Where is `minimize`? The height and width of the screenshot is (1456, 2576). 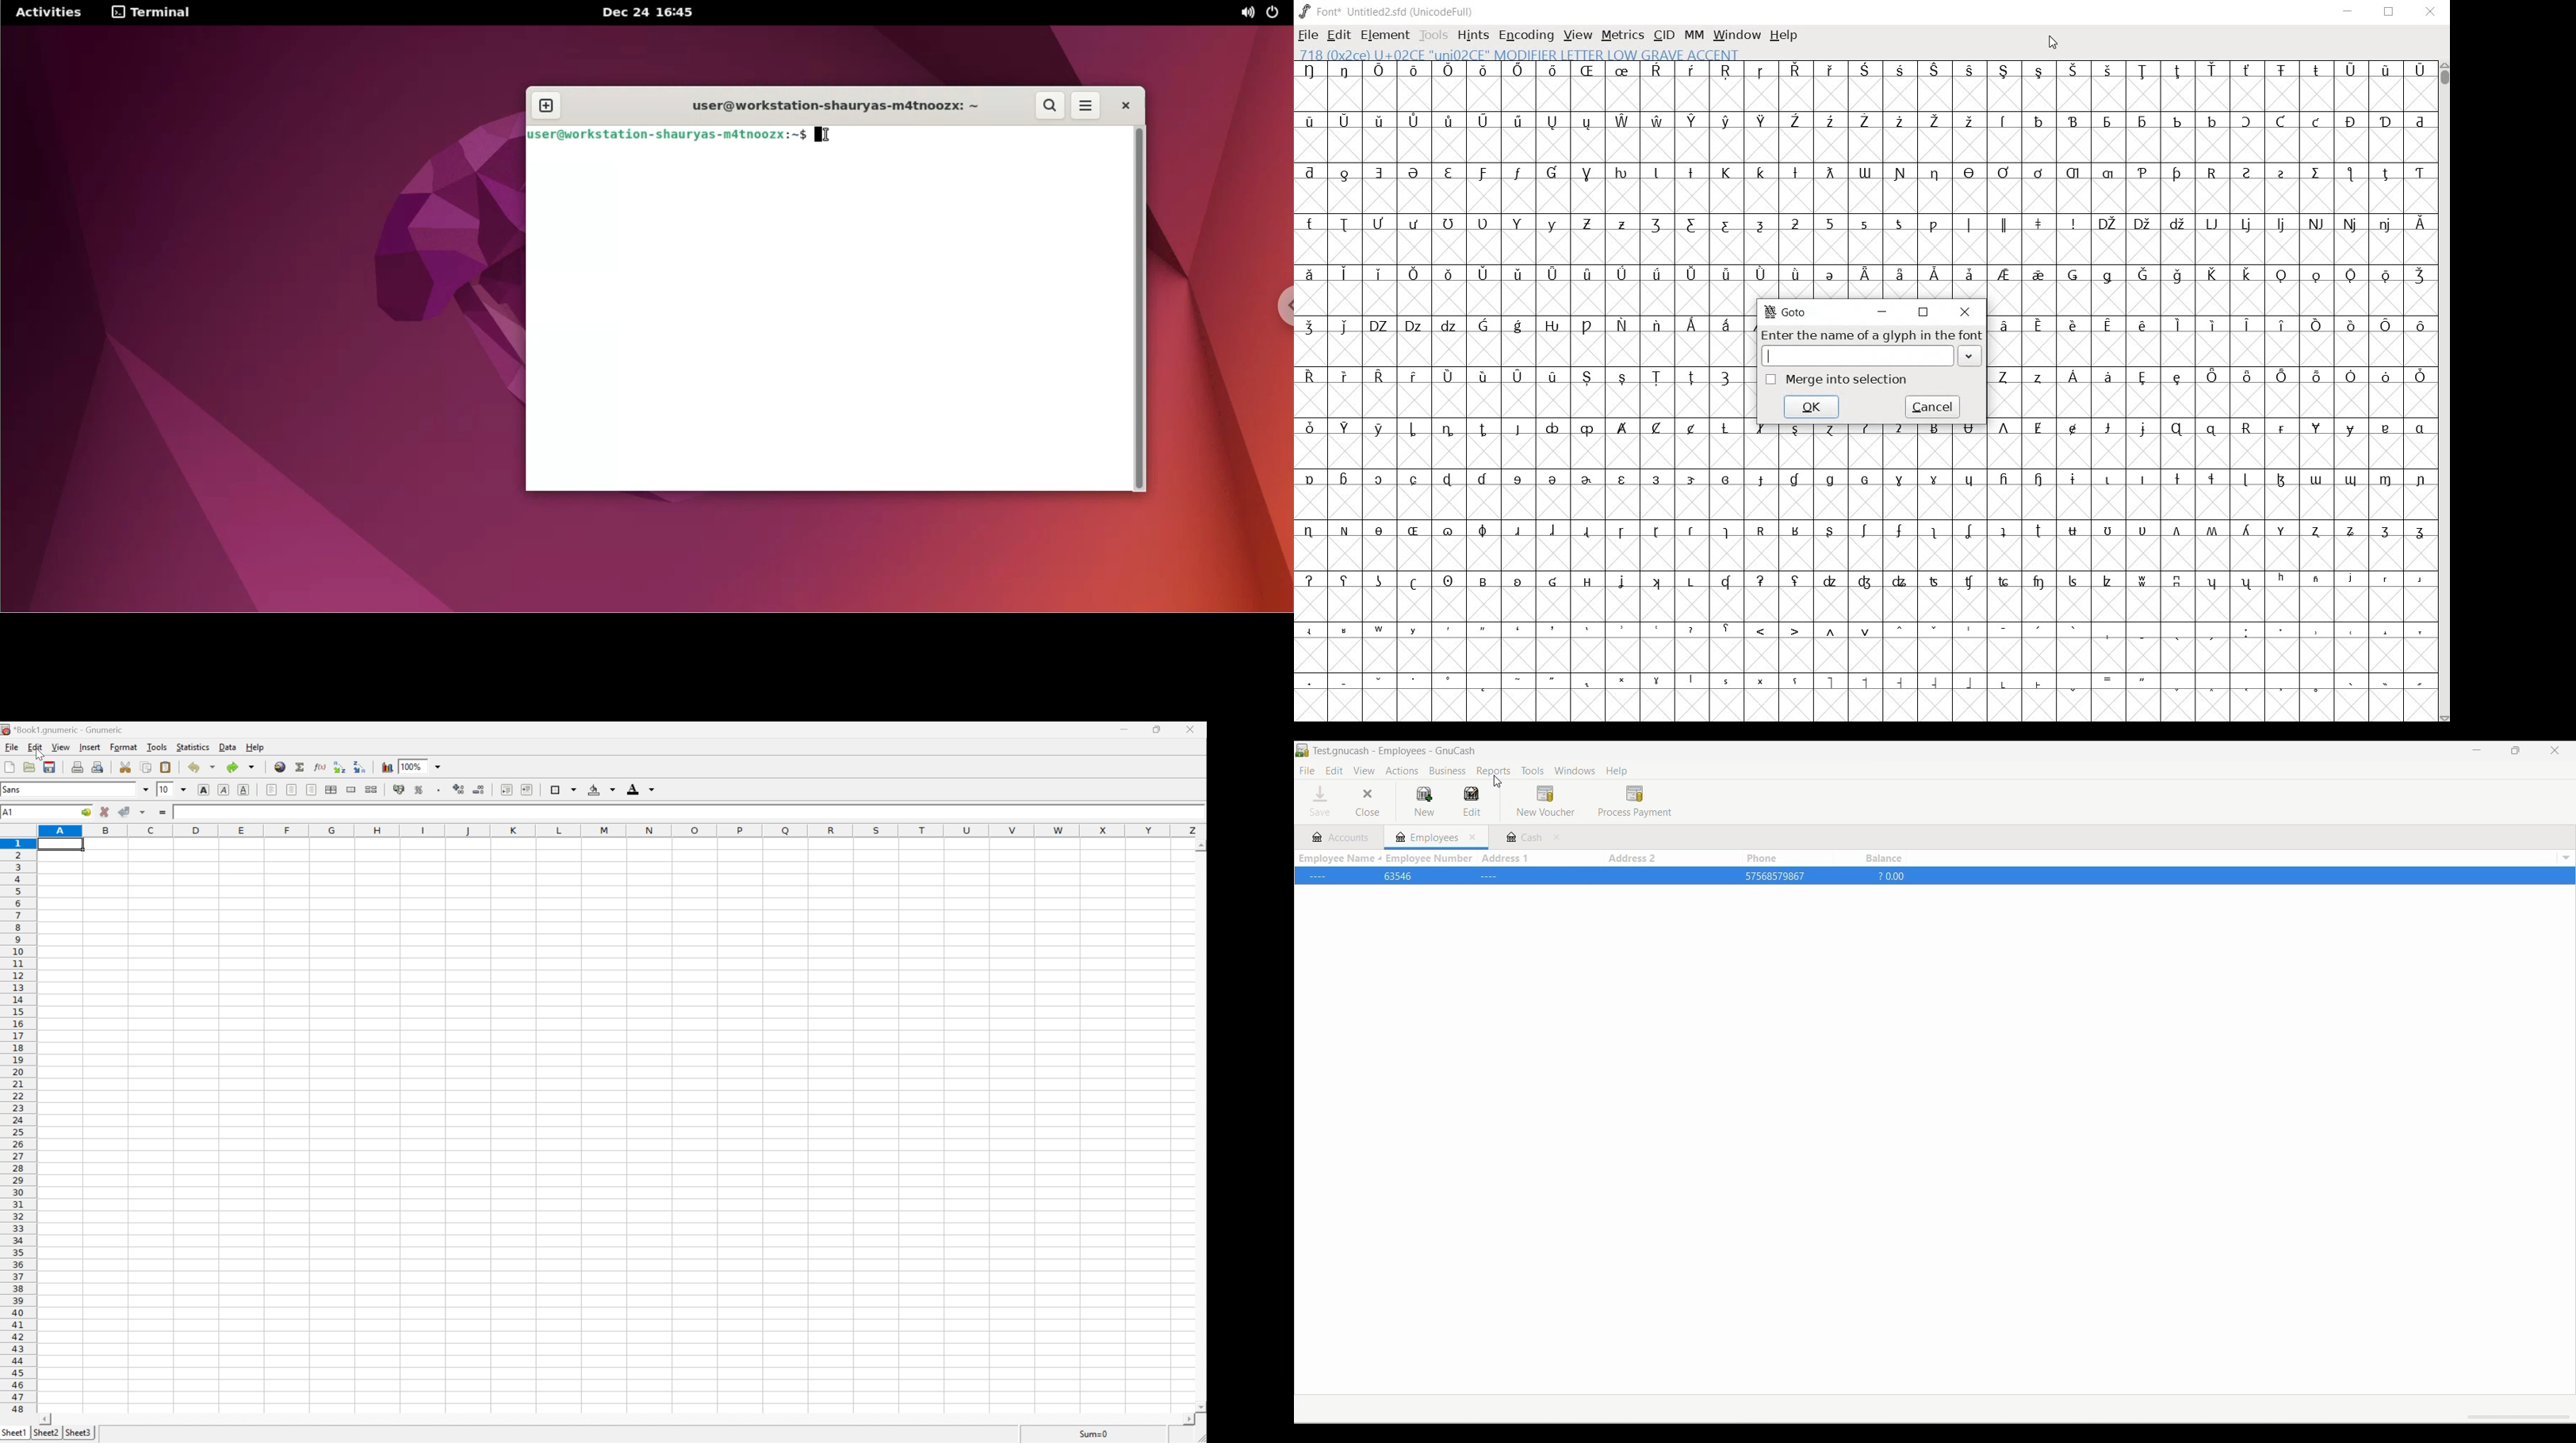
minimize is located at coordinates (1126, 730).